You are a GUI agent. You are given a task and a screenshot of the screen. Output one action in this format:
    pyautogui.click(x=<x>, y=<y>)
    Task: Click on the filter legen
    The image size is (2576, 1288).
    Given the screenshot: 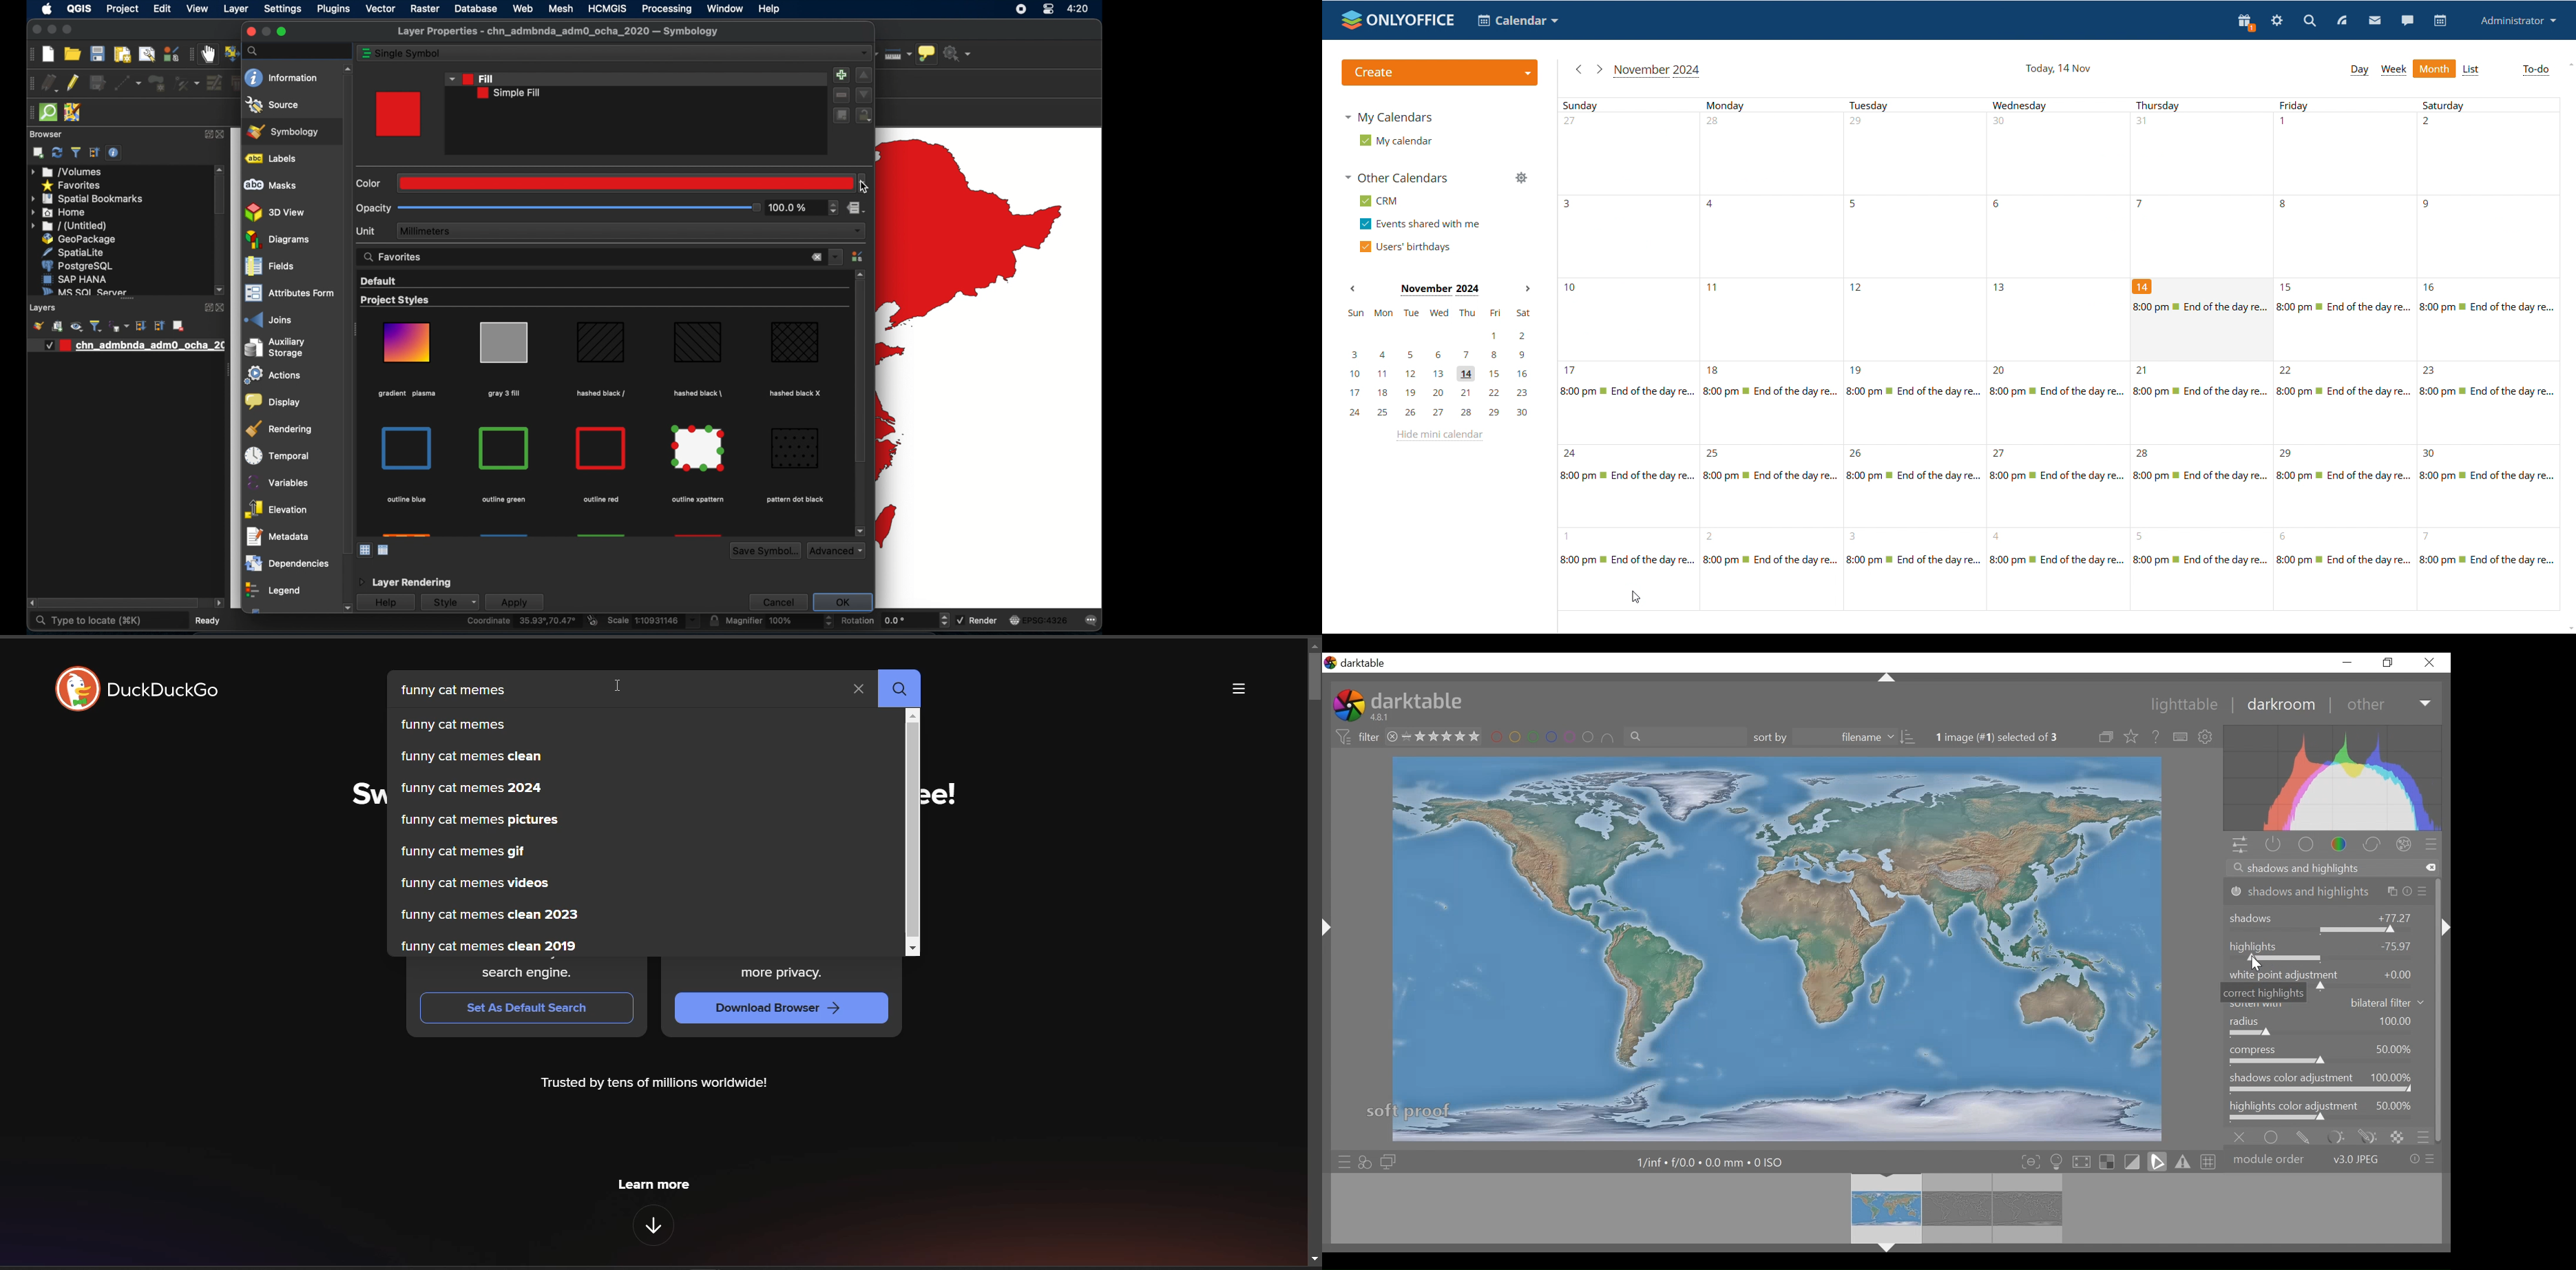 What is the action you would take?
    pyautogui.click(x=96, y=326)
    